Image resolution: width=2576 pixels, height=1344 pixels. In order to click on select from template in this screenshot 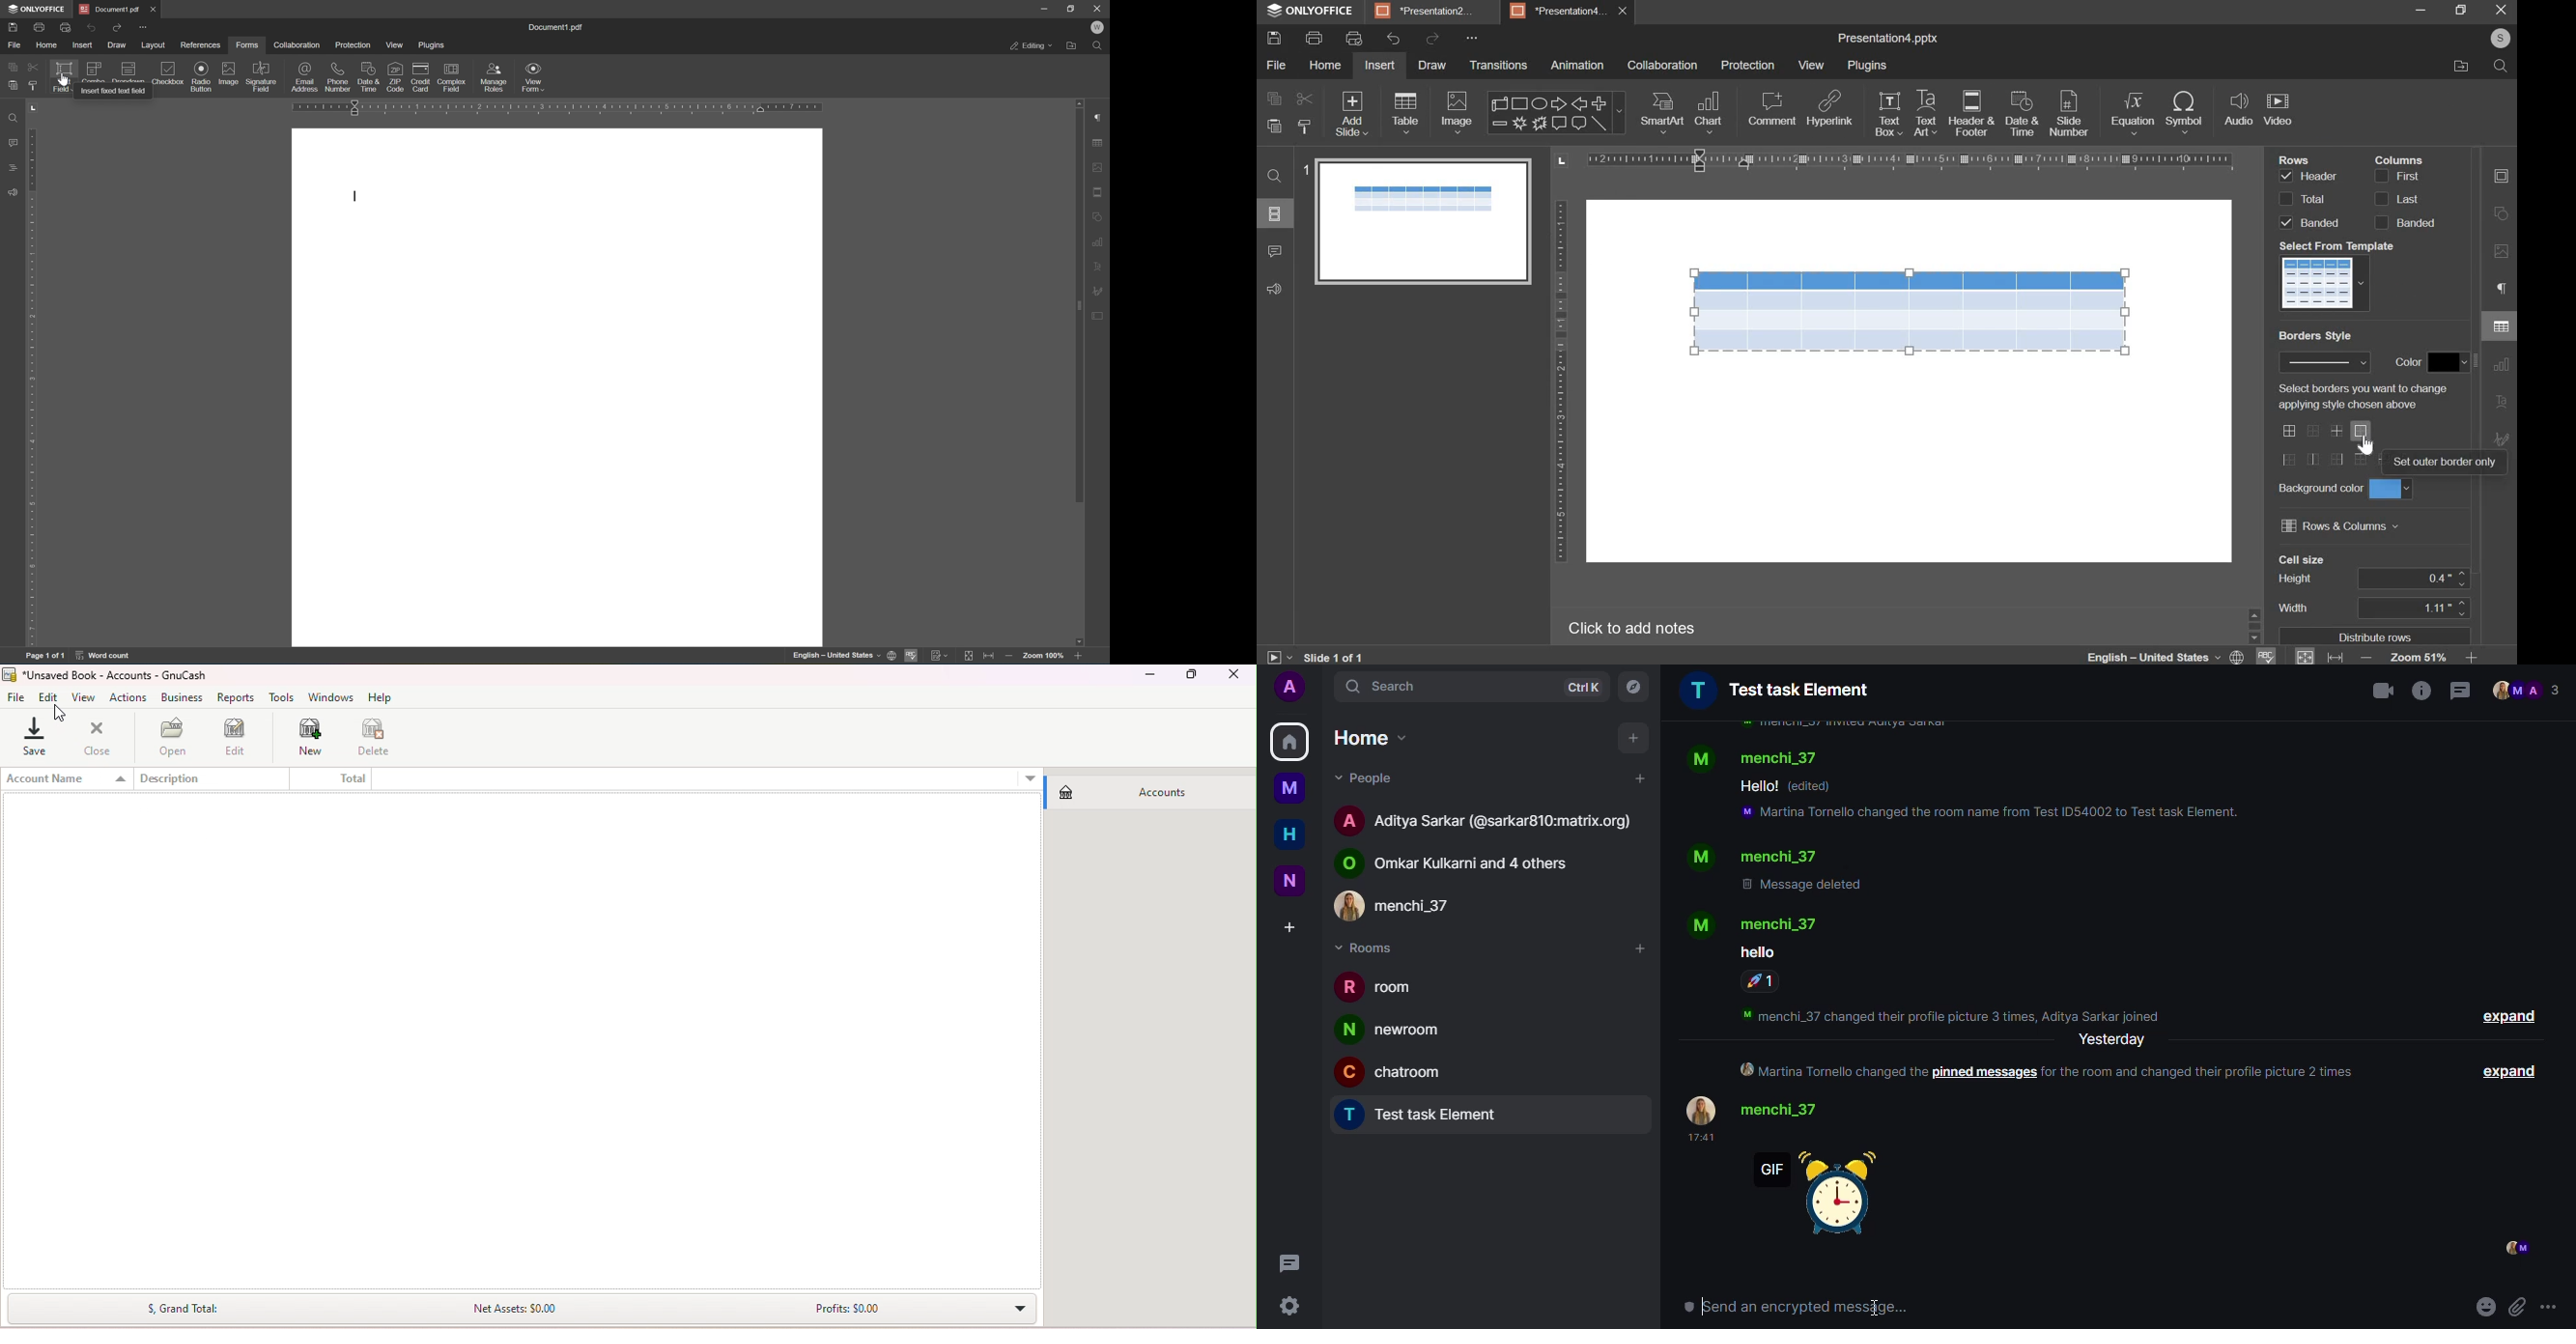, I will do `click(2340, 243)`.